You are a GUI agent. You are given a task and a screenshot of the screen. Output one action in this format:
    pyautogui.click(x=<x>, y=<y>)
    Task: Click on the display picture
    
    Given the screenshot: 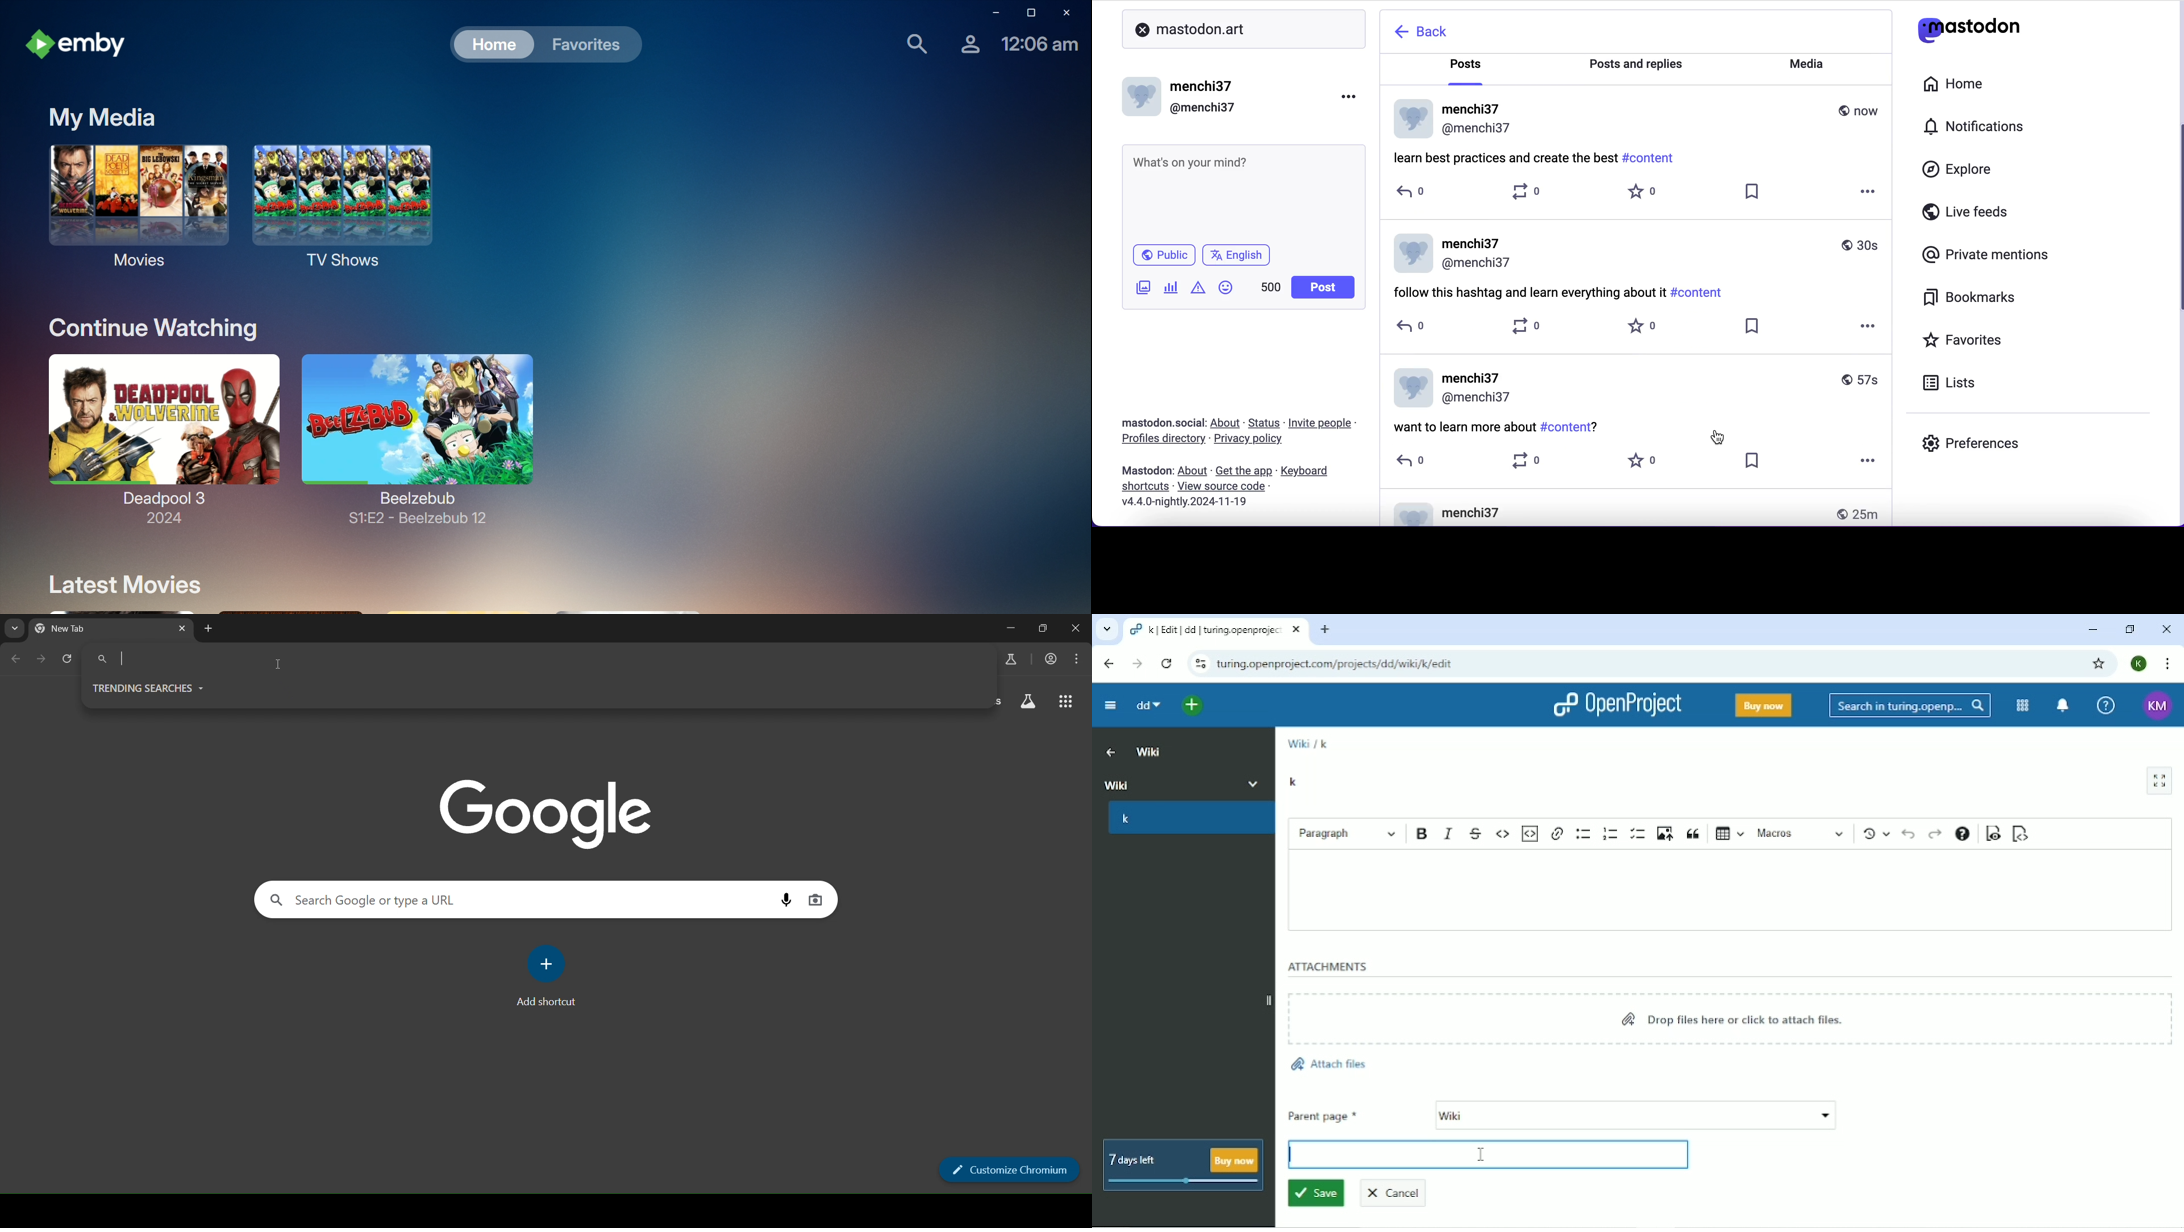 What is the action you would take?
    pyautogui.click(x=1411, y=118)
    